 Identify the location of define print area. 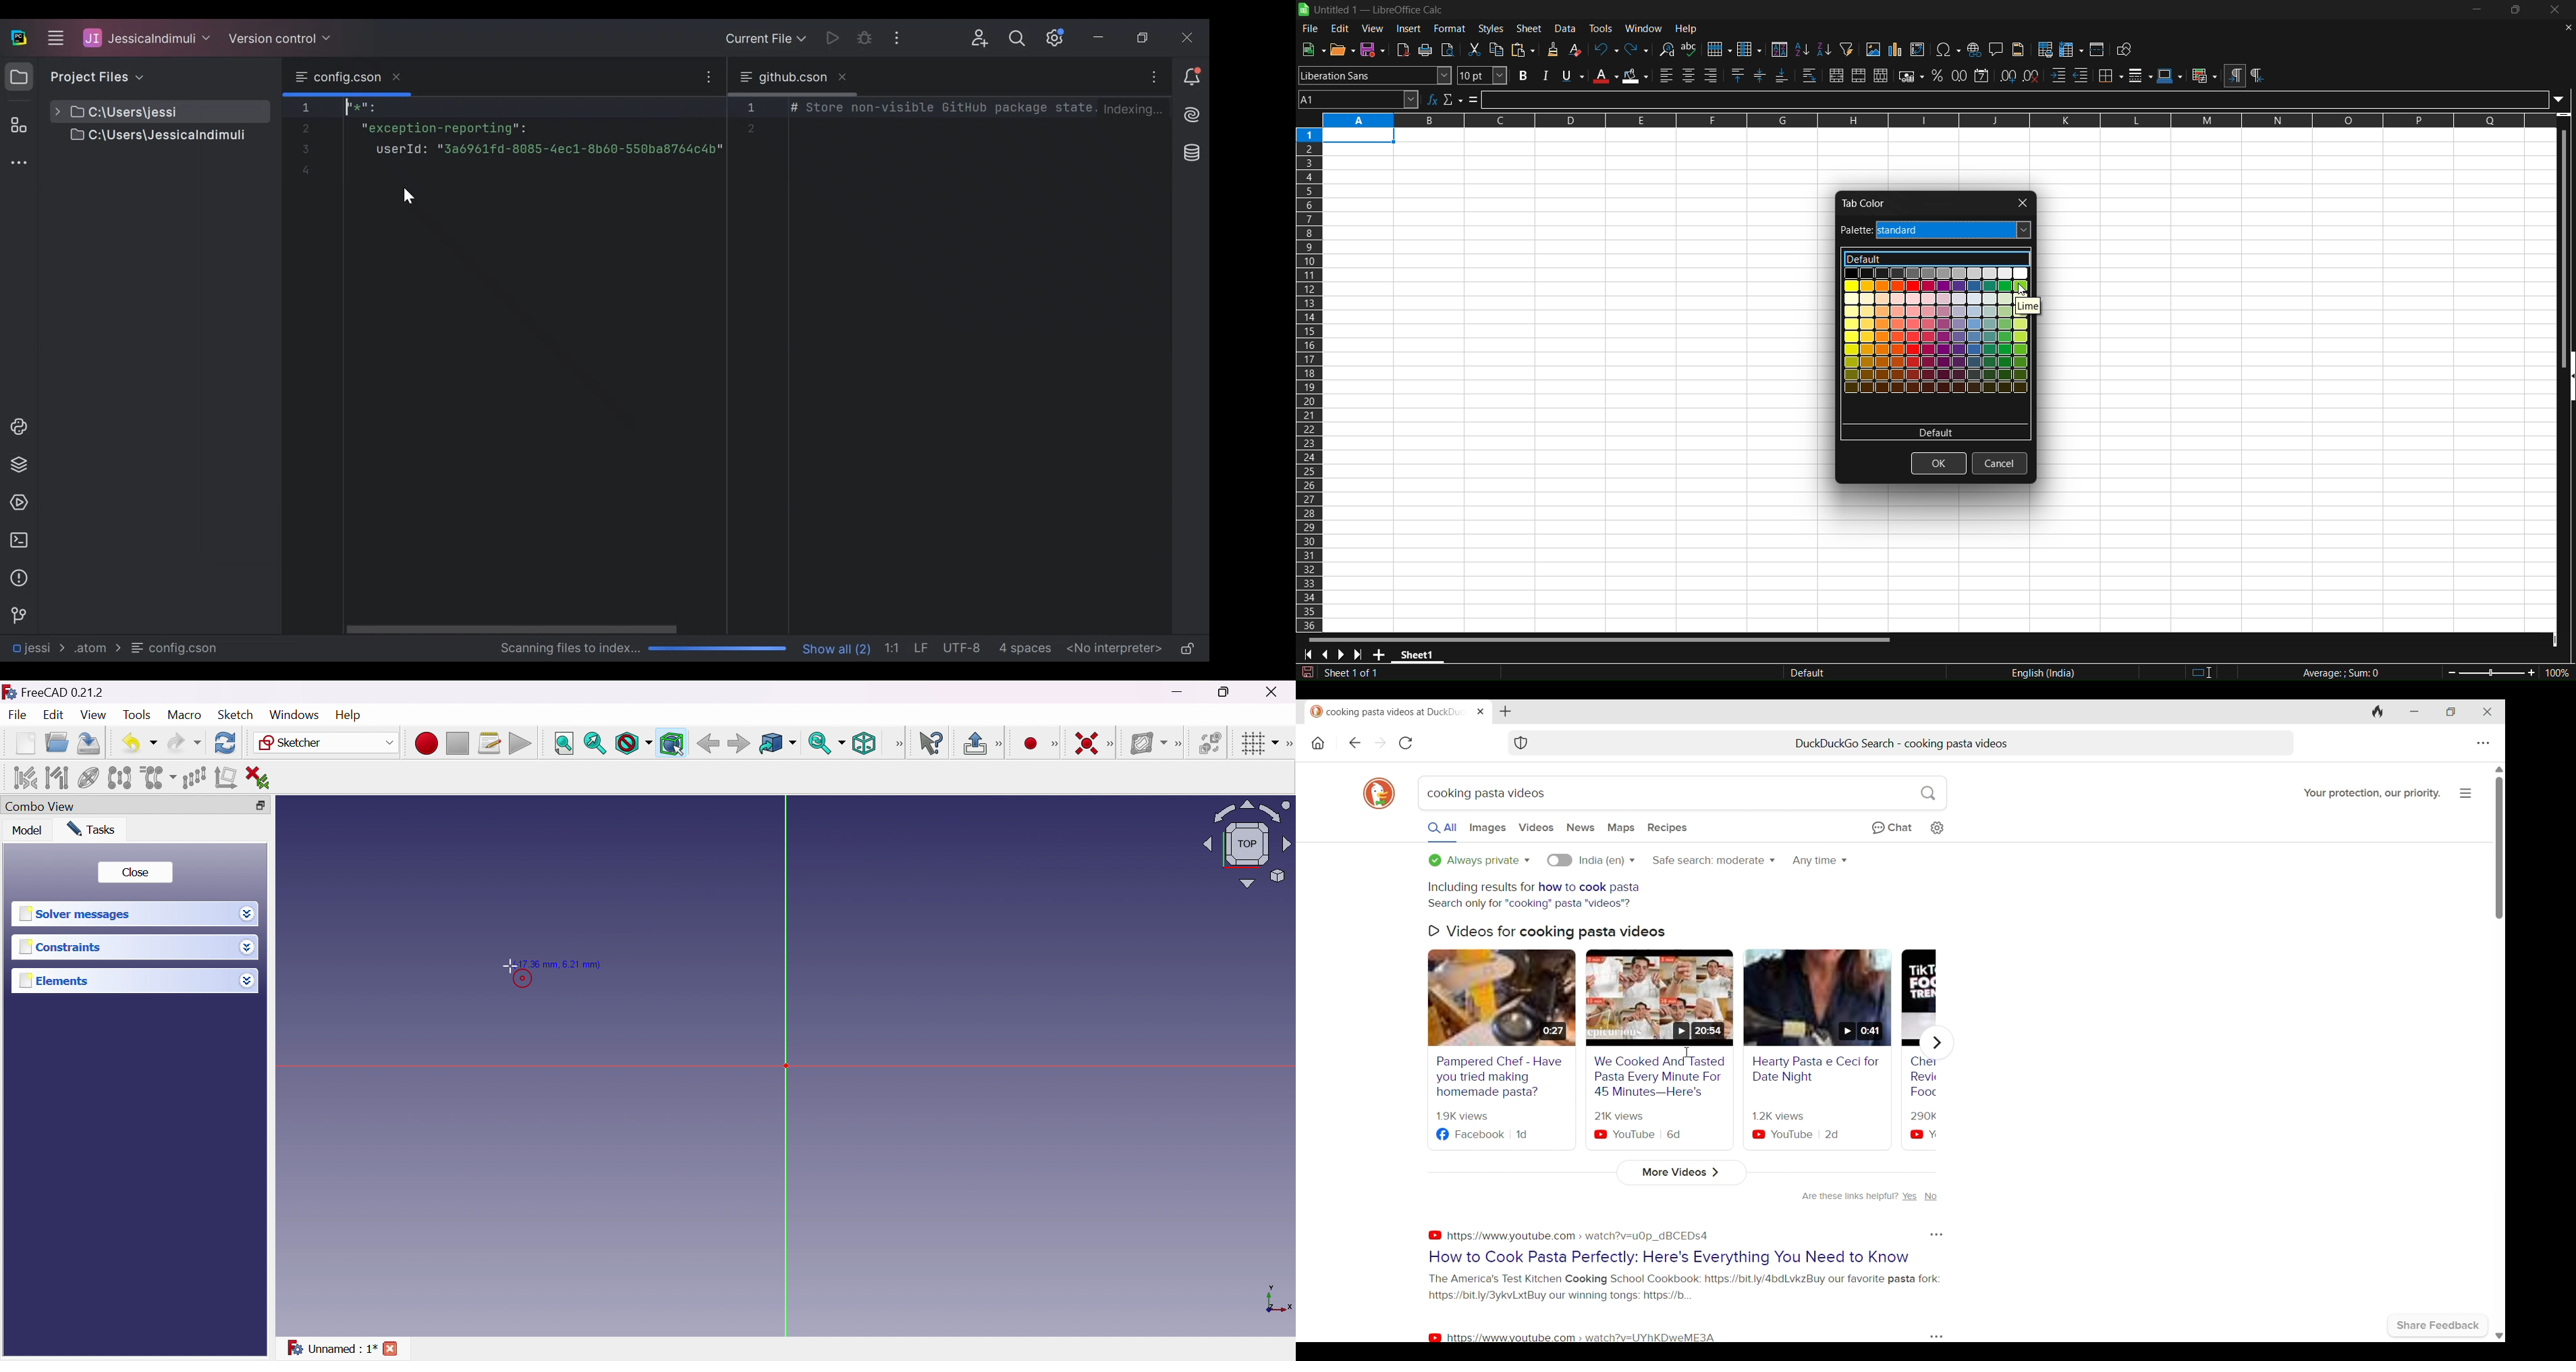
(2046, 49).